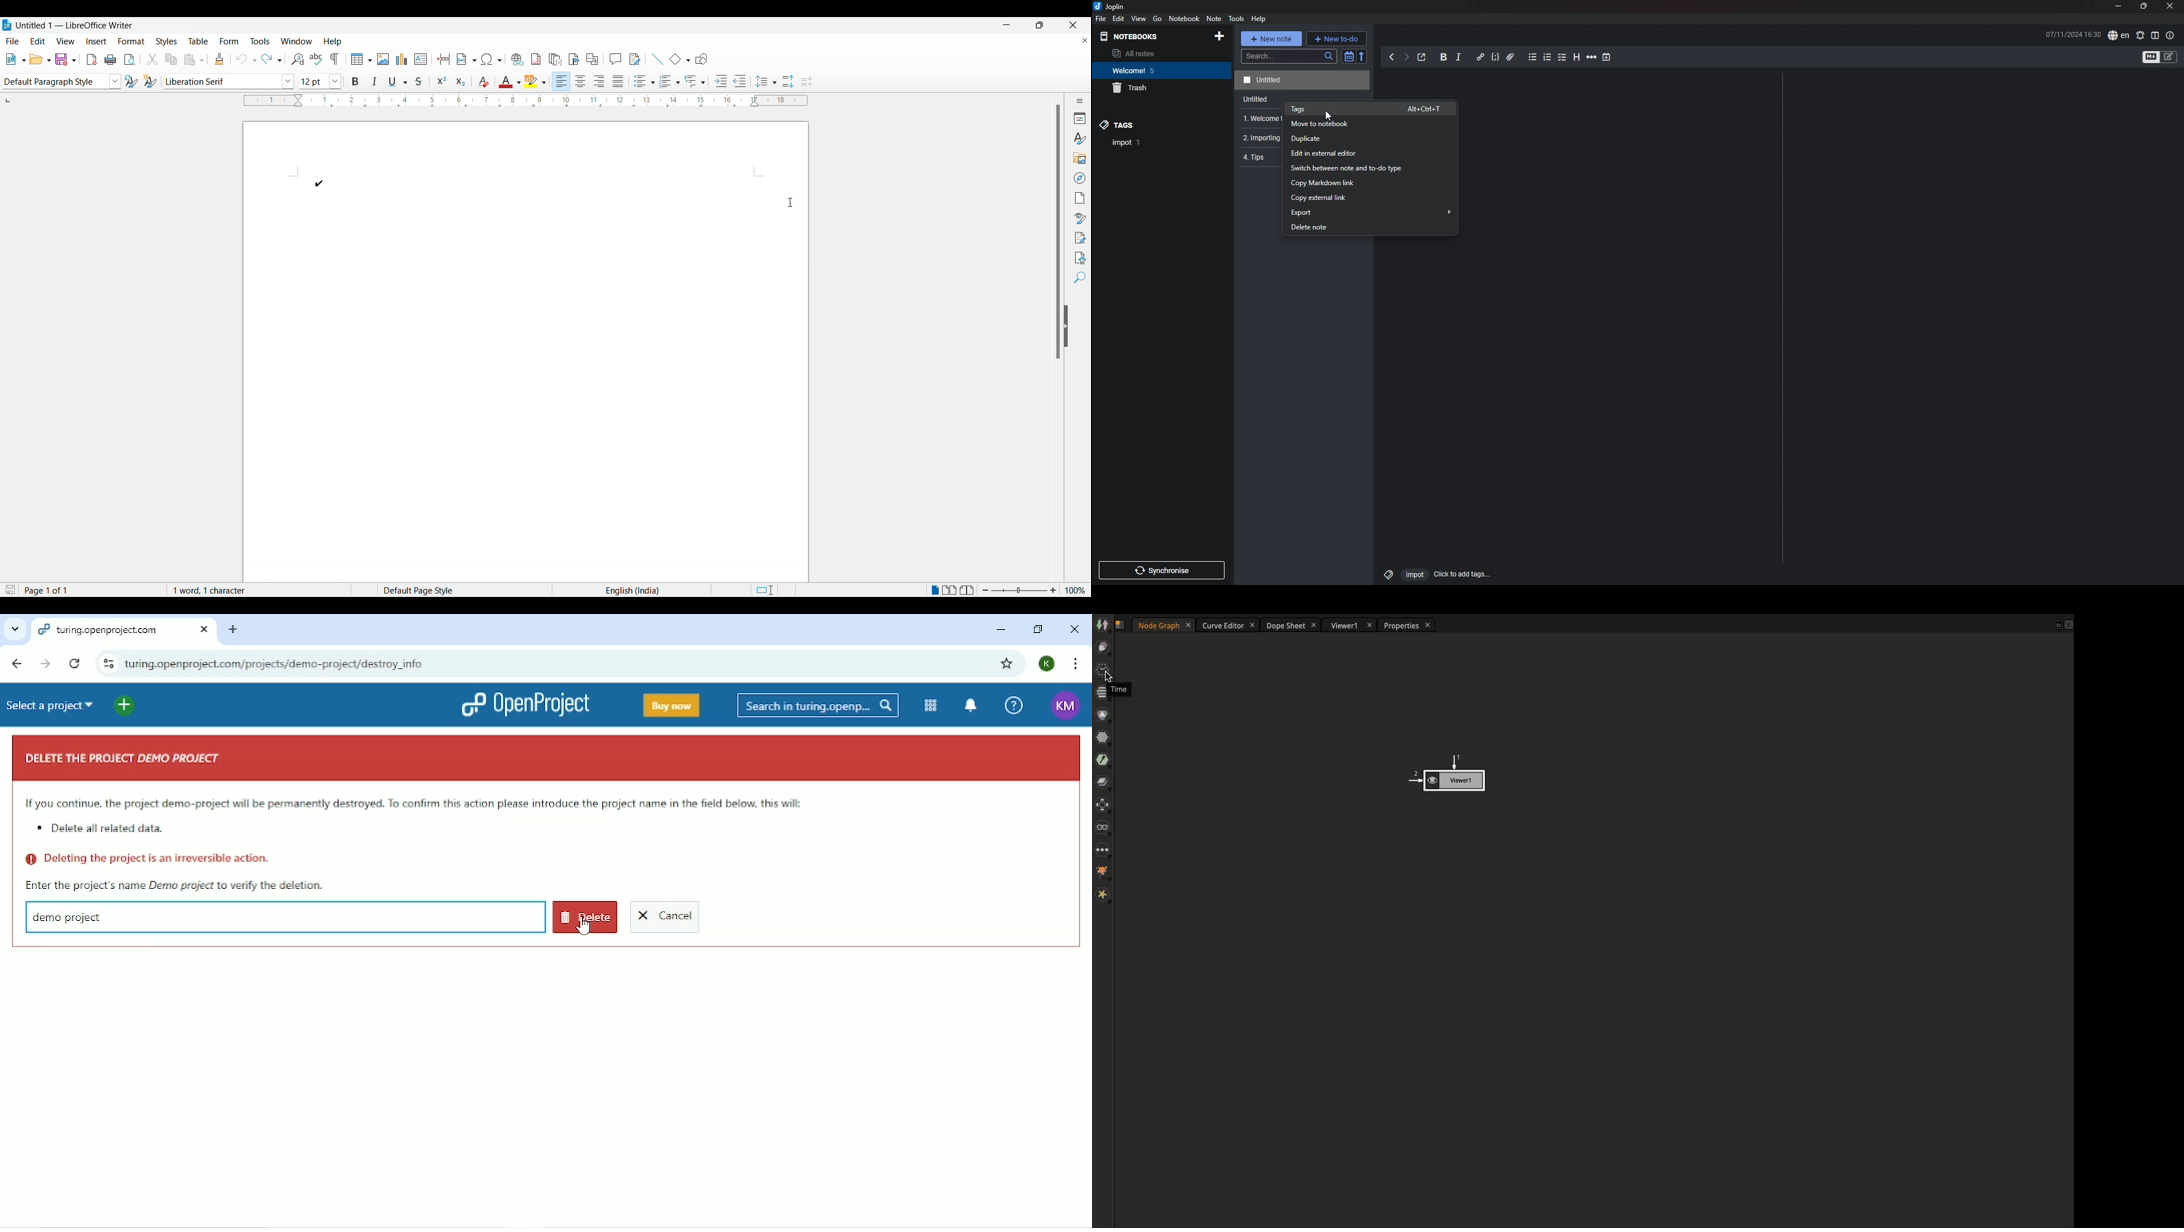 This screenshot has width=2184, height=1232. Describe the element at coordinates (1164, 573) in the screenshot. I see `Synchronize` at that location.